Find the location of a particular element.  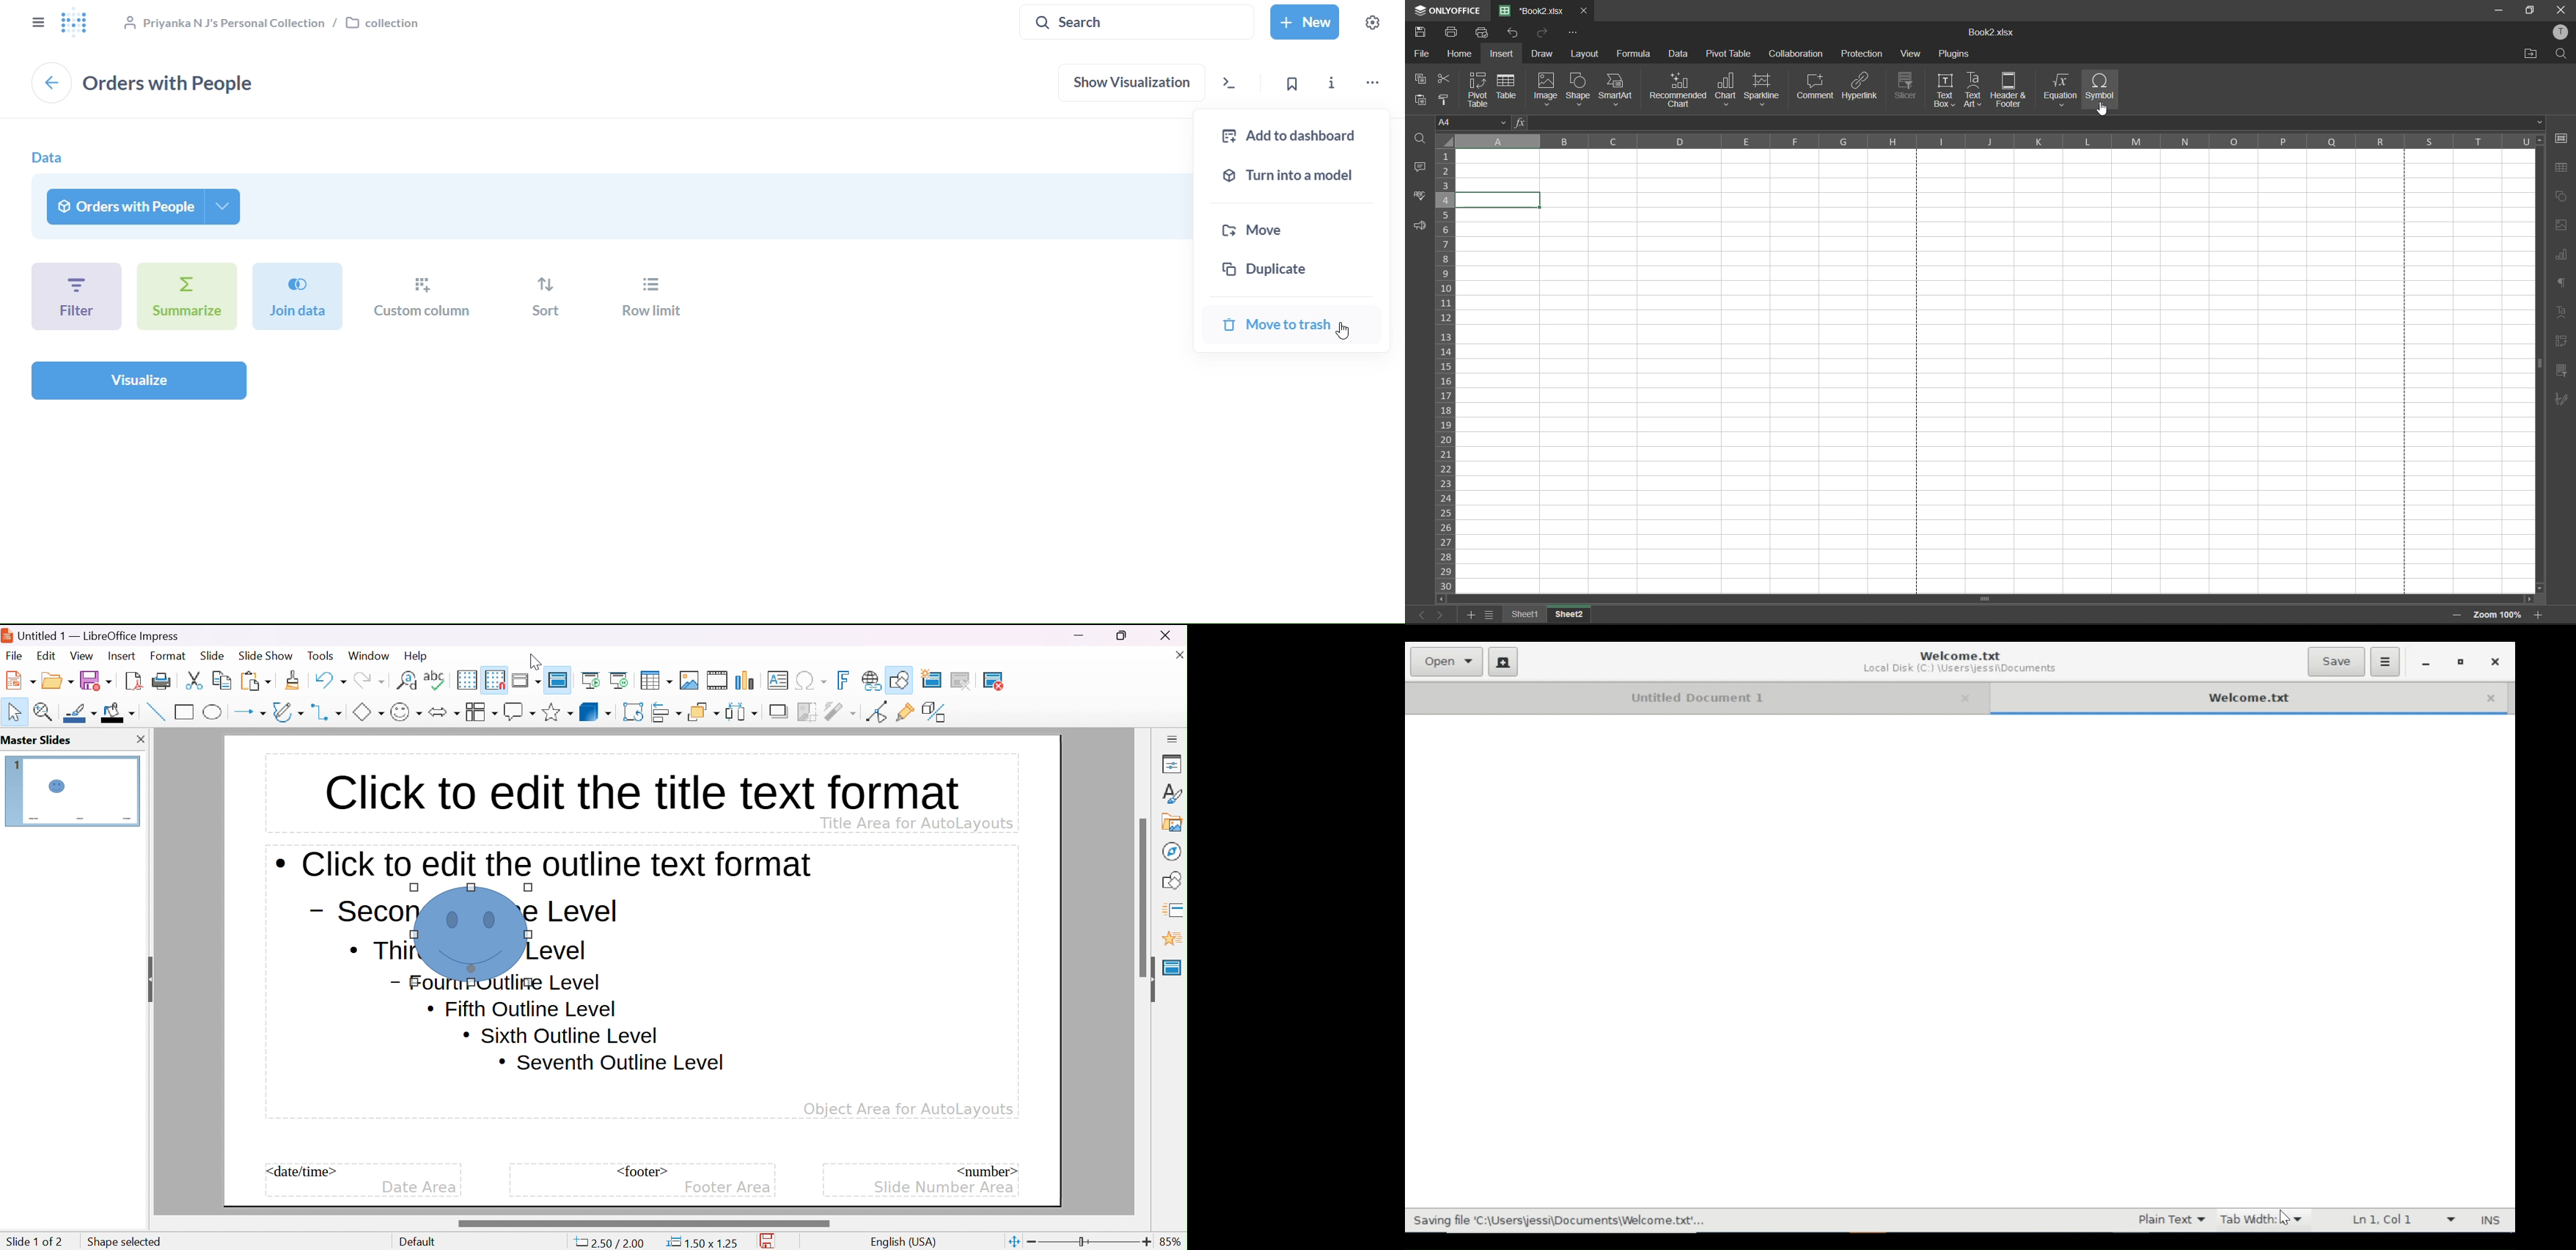

image is located at coordinates (1547, 89).